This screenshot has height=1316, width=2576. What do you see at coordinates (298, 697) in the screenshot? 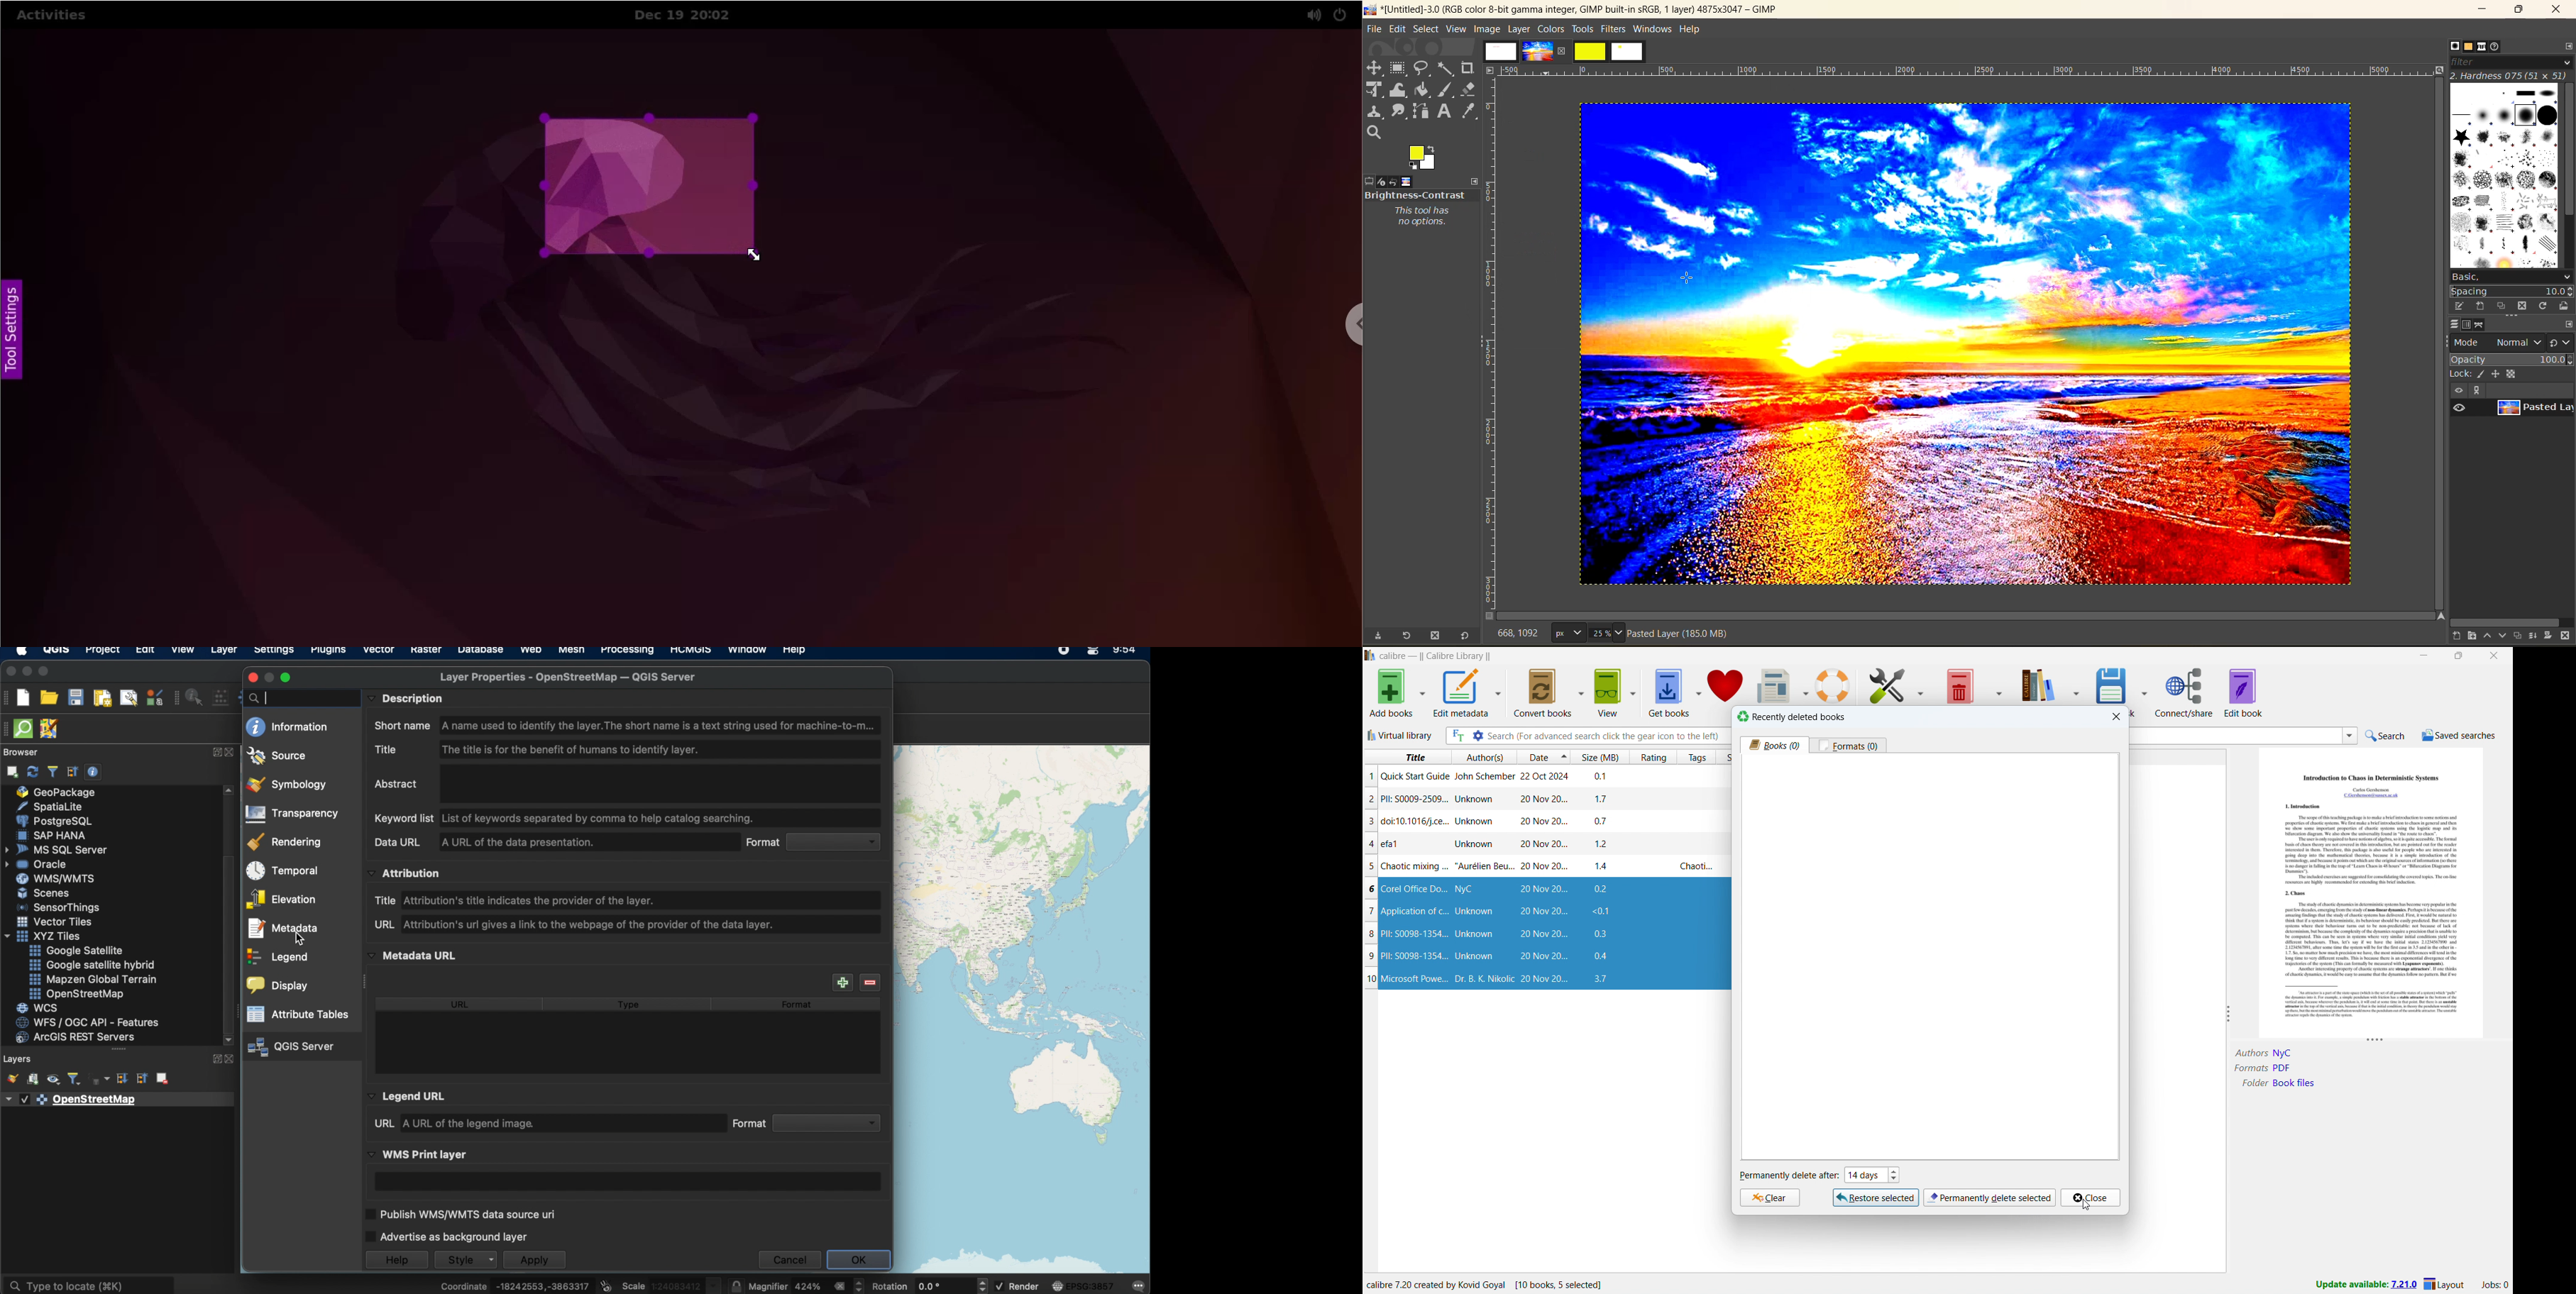
I see `search bar layer properties` at bounding box center [298, 697].